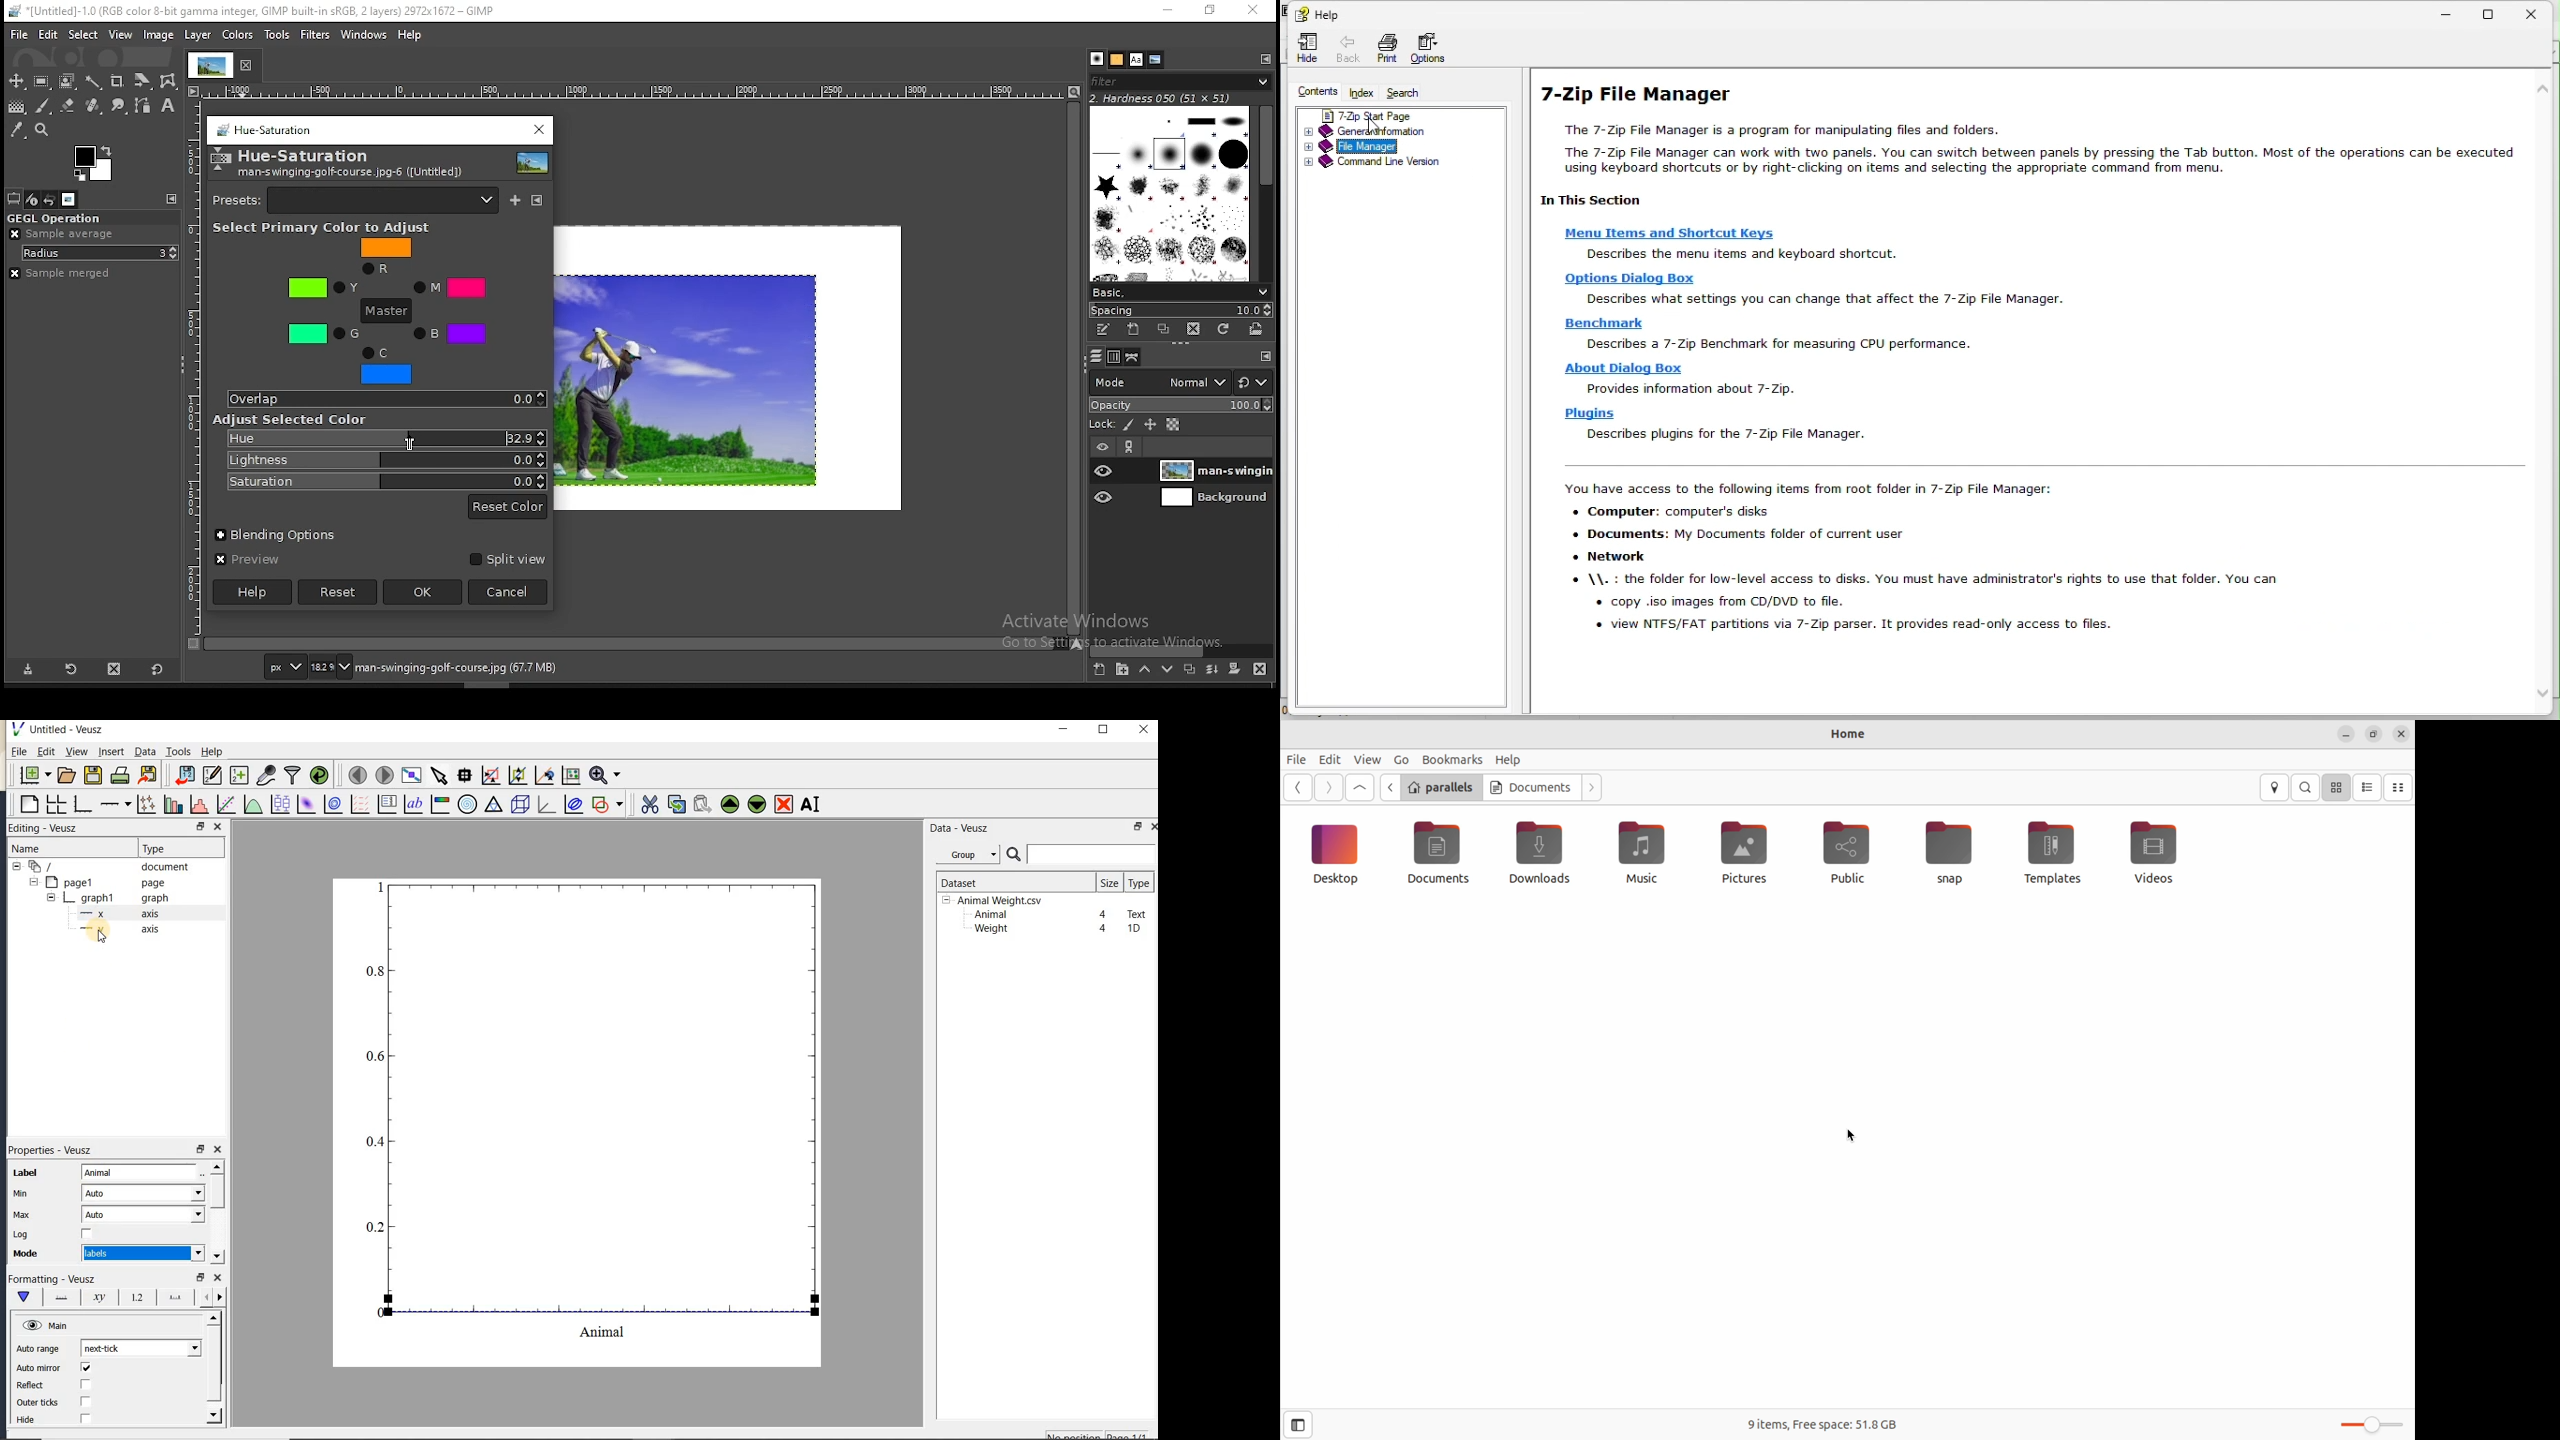  Describe the element at coordinates (105, 867) in the screenshot. I see `document` at that location.